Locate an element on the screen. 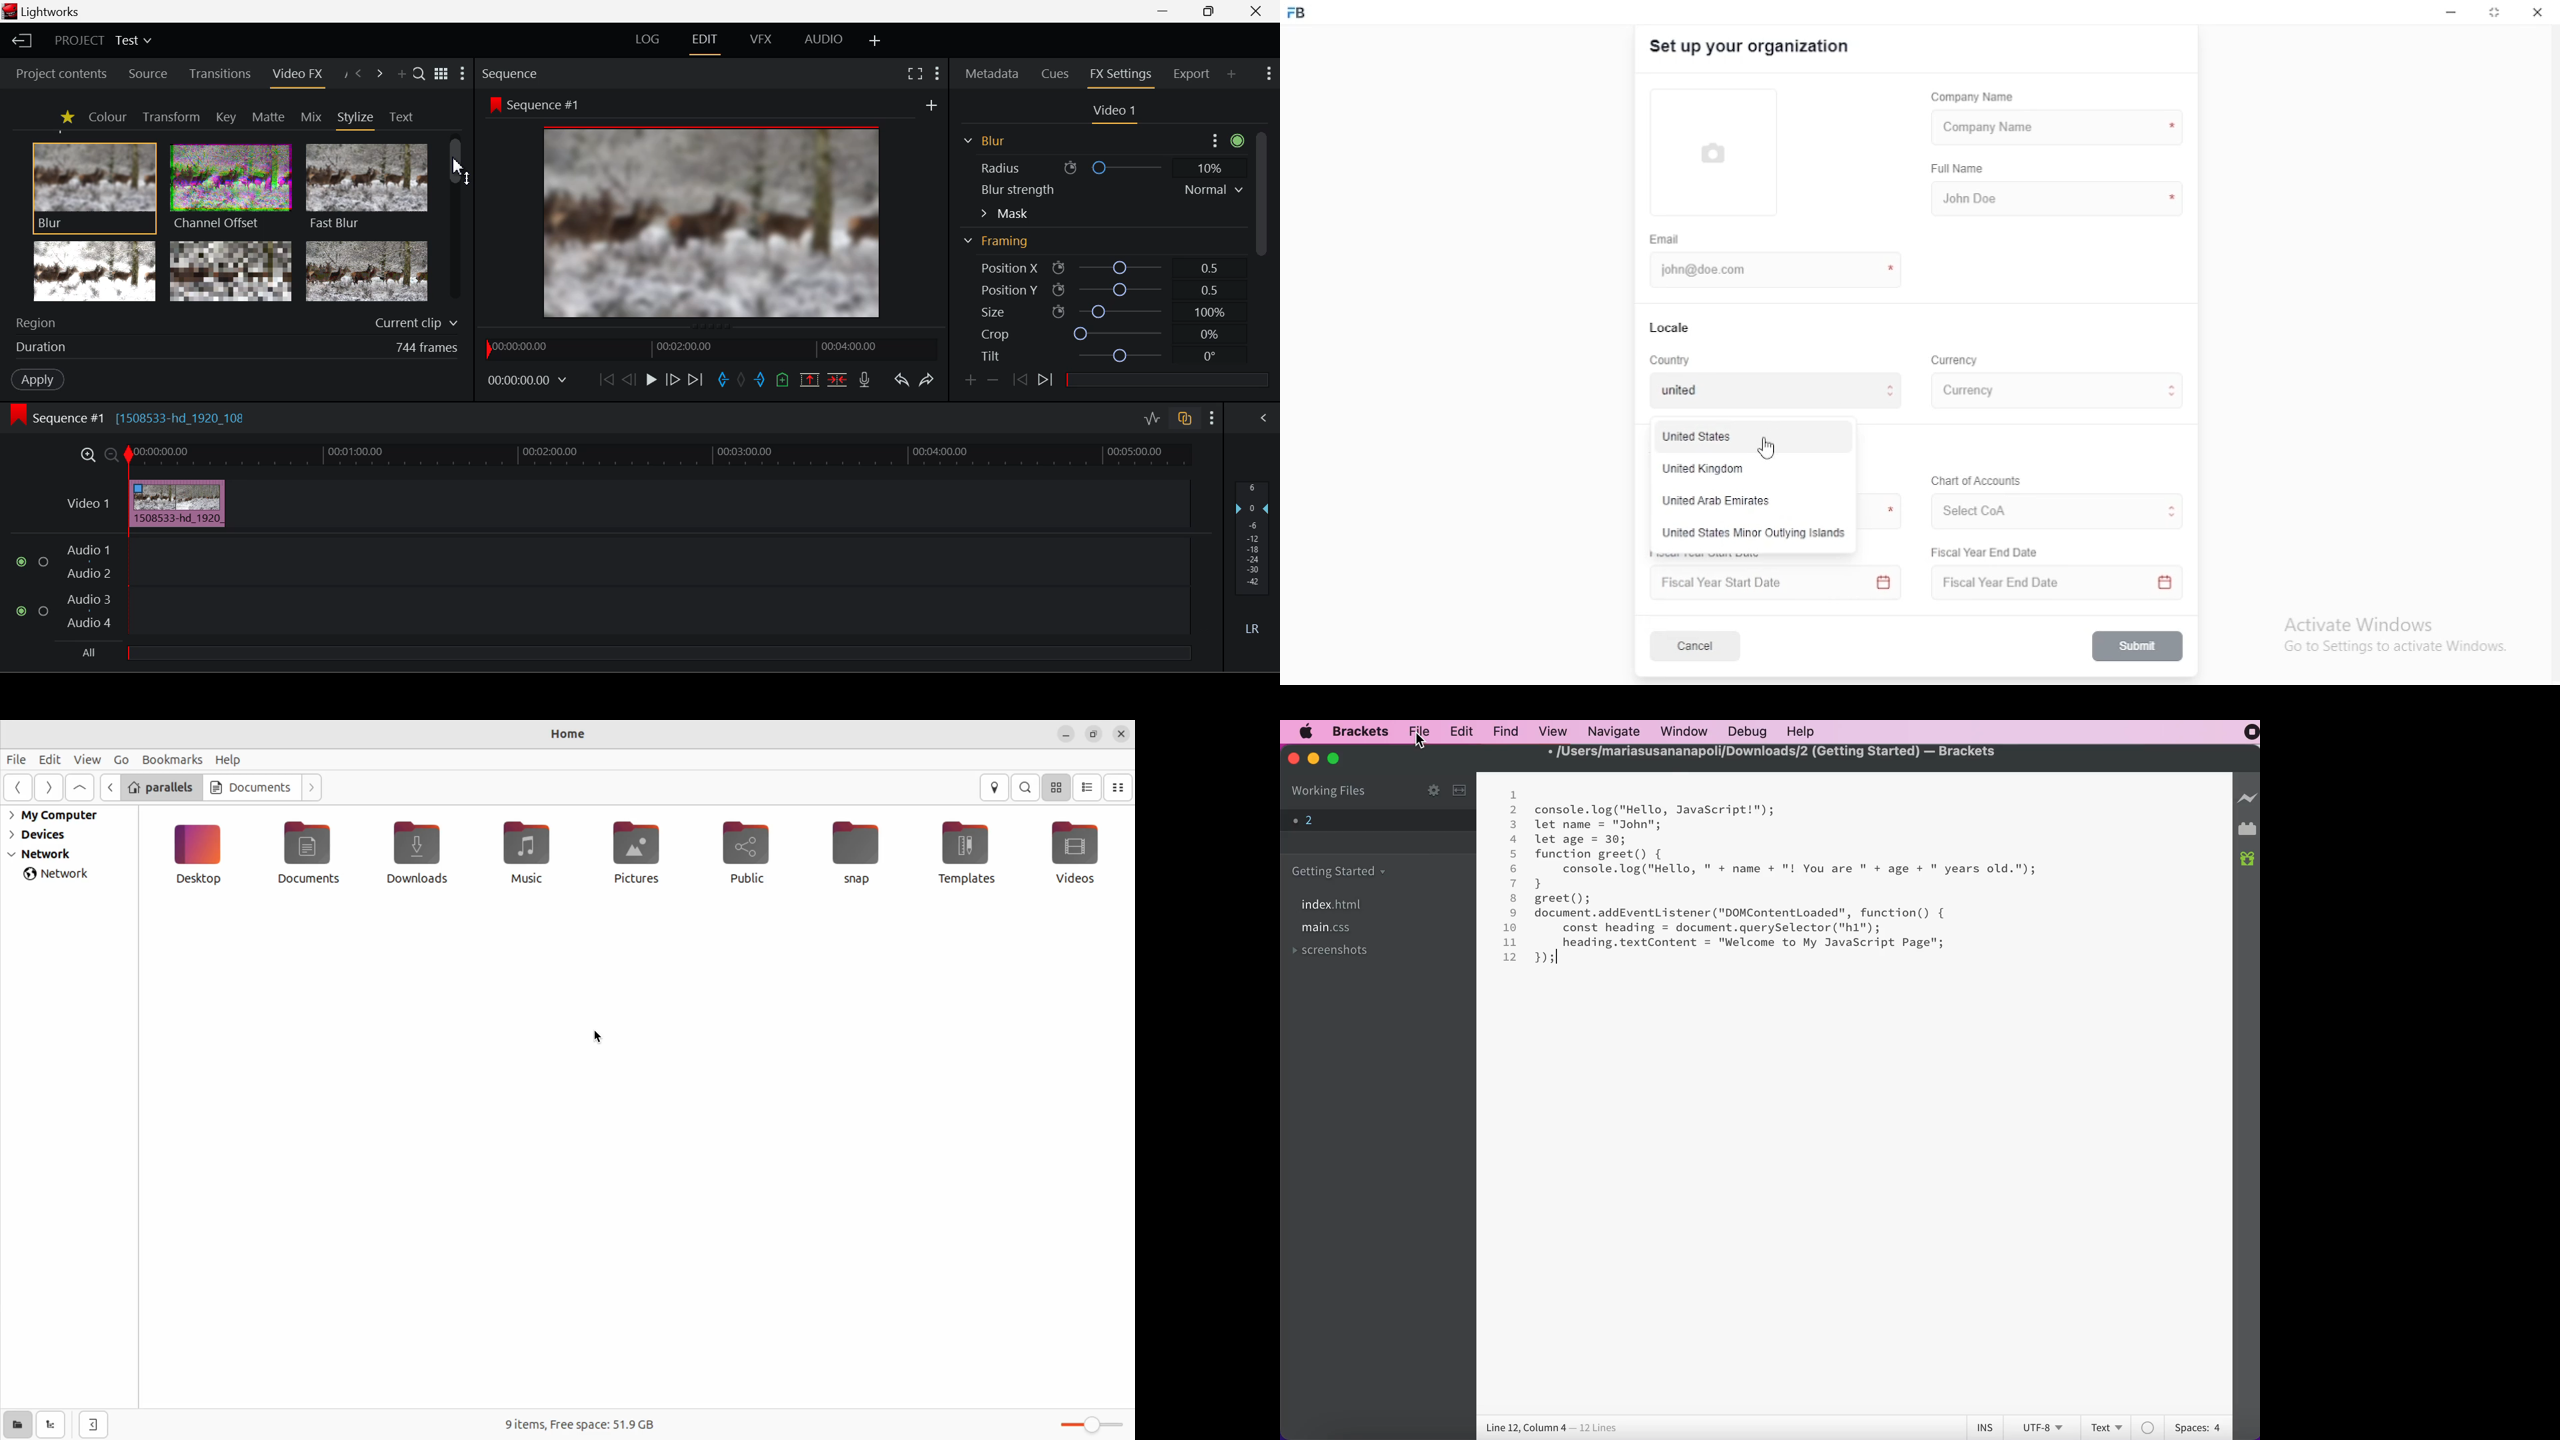 The height and width of the screenshot is (1456, 2576). Remove all marks is located at coordinates (741, 378).